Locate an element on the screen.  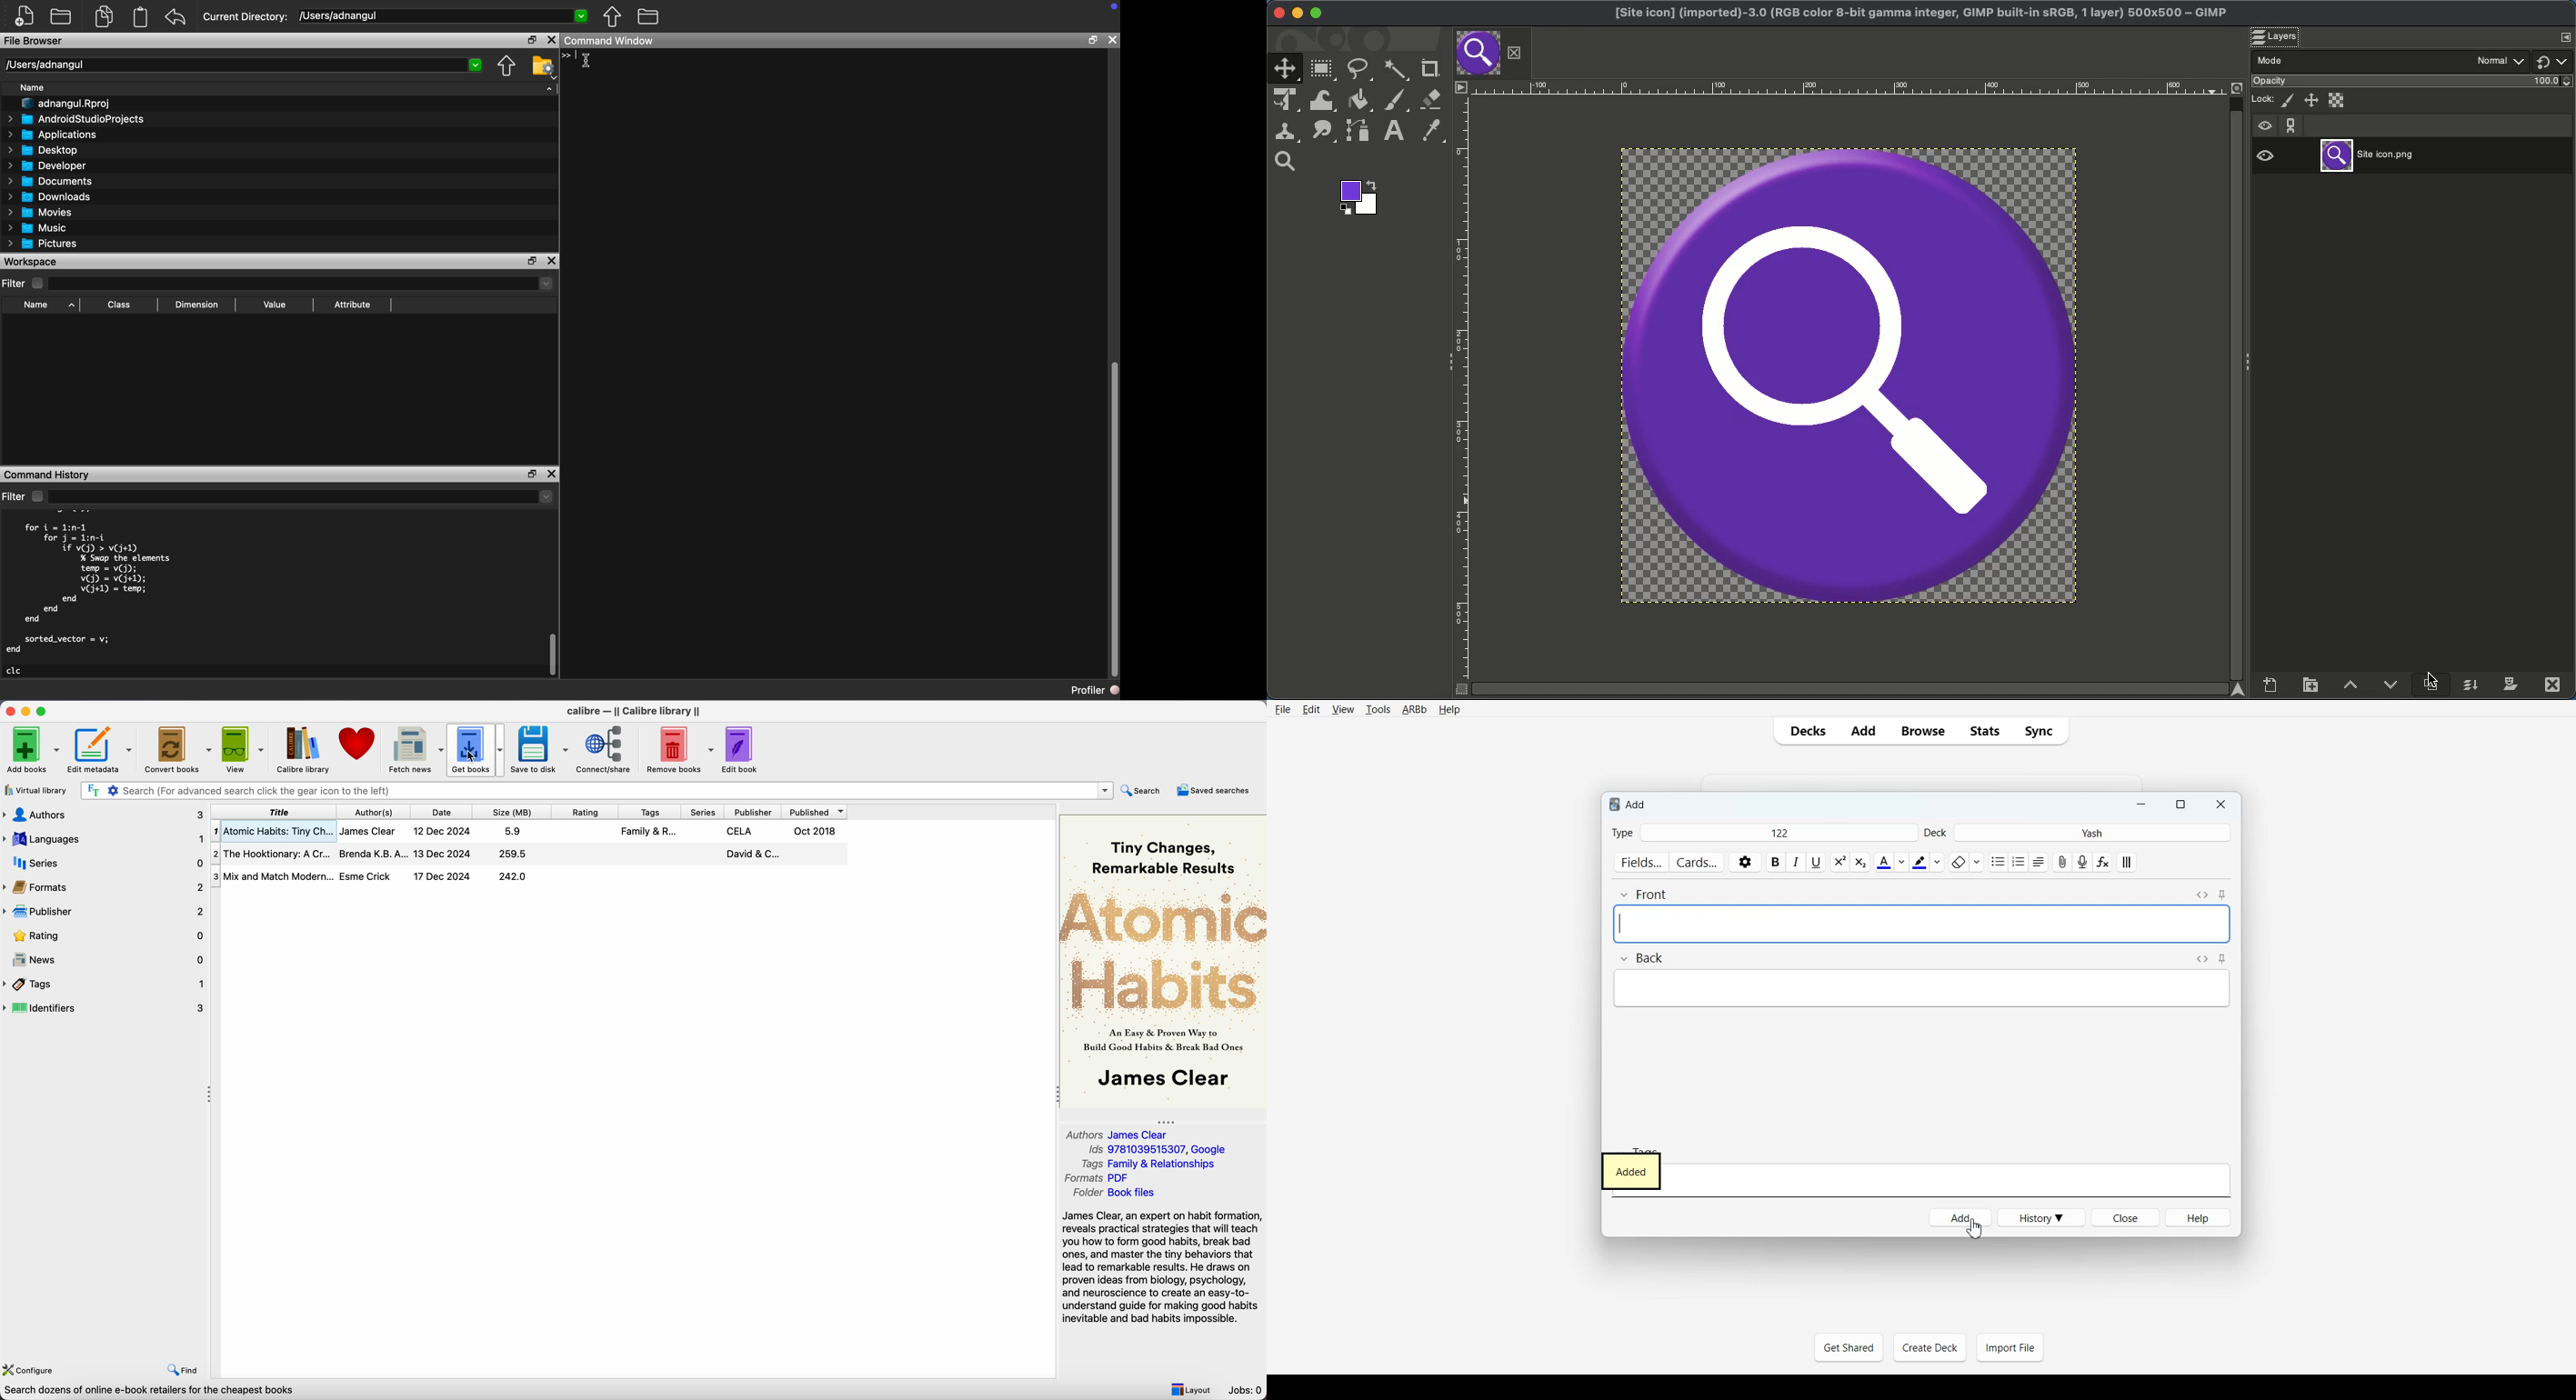
news is located at coordinates (106, 961).